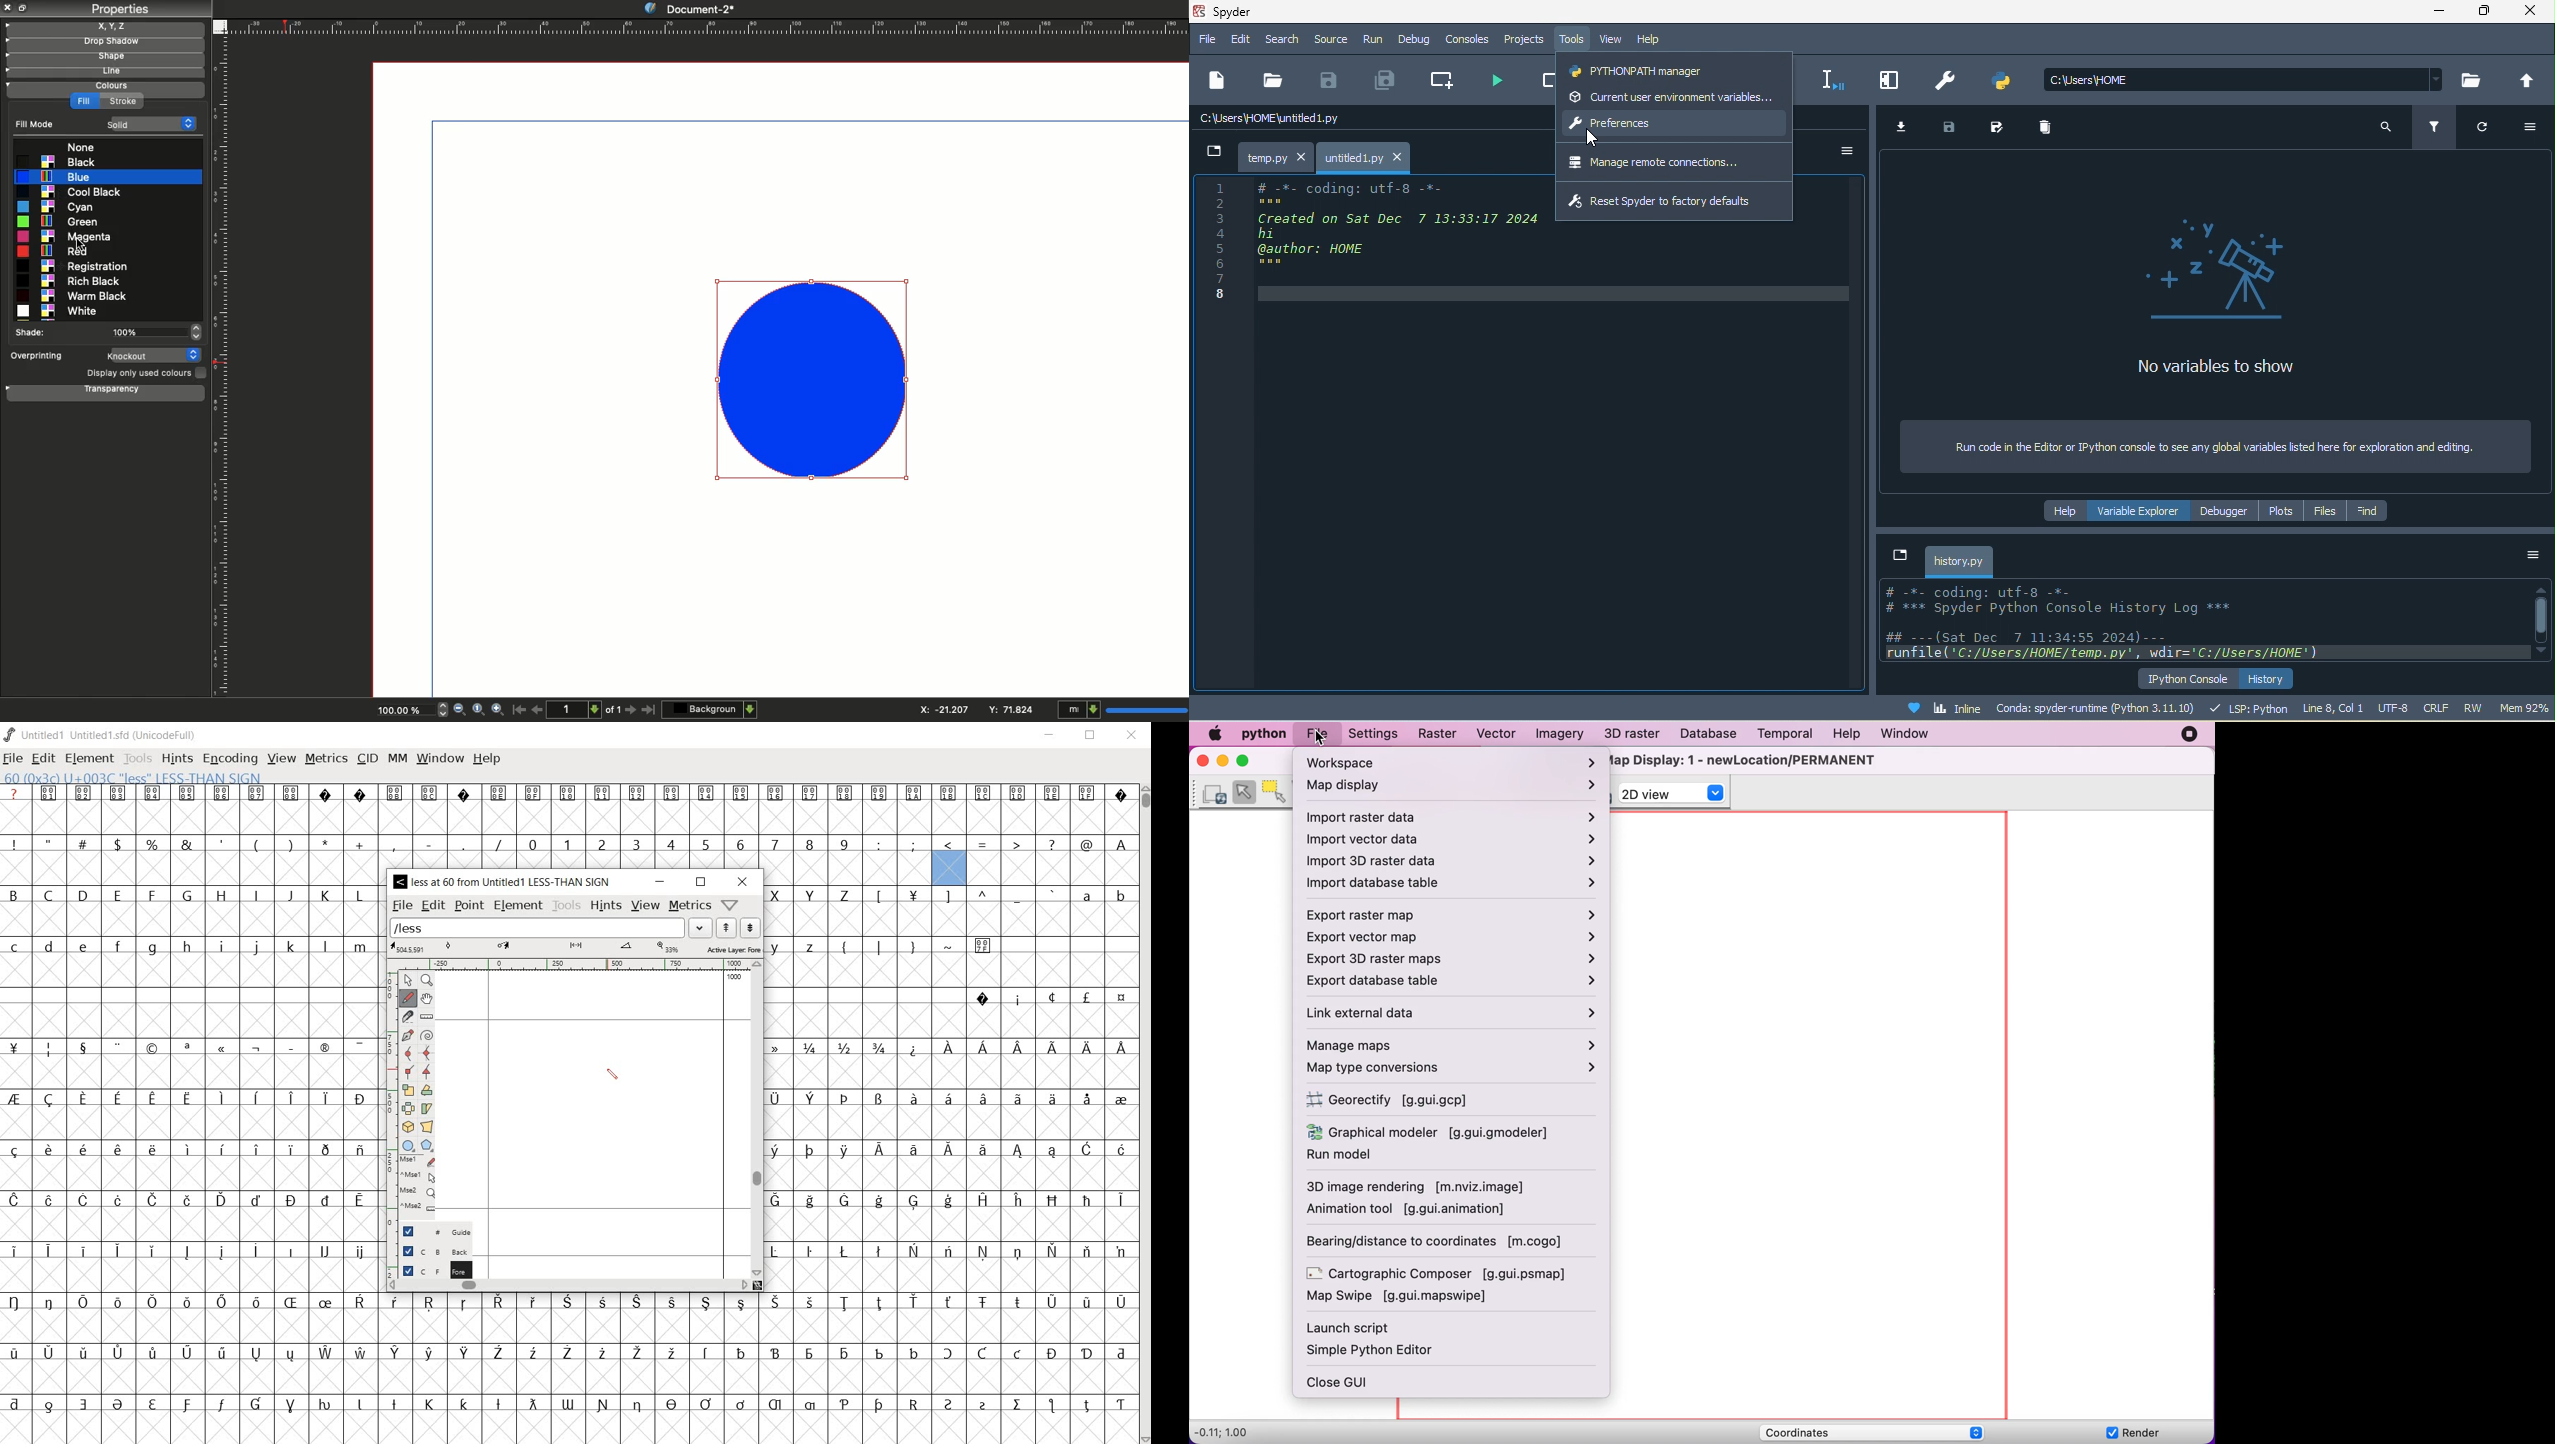 This screenshot has height=1456, width=2576. I want to click on search, so click(2385, 132).